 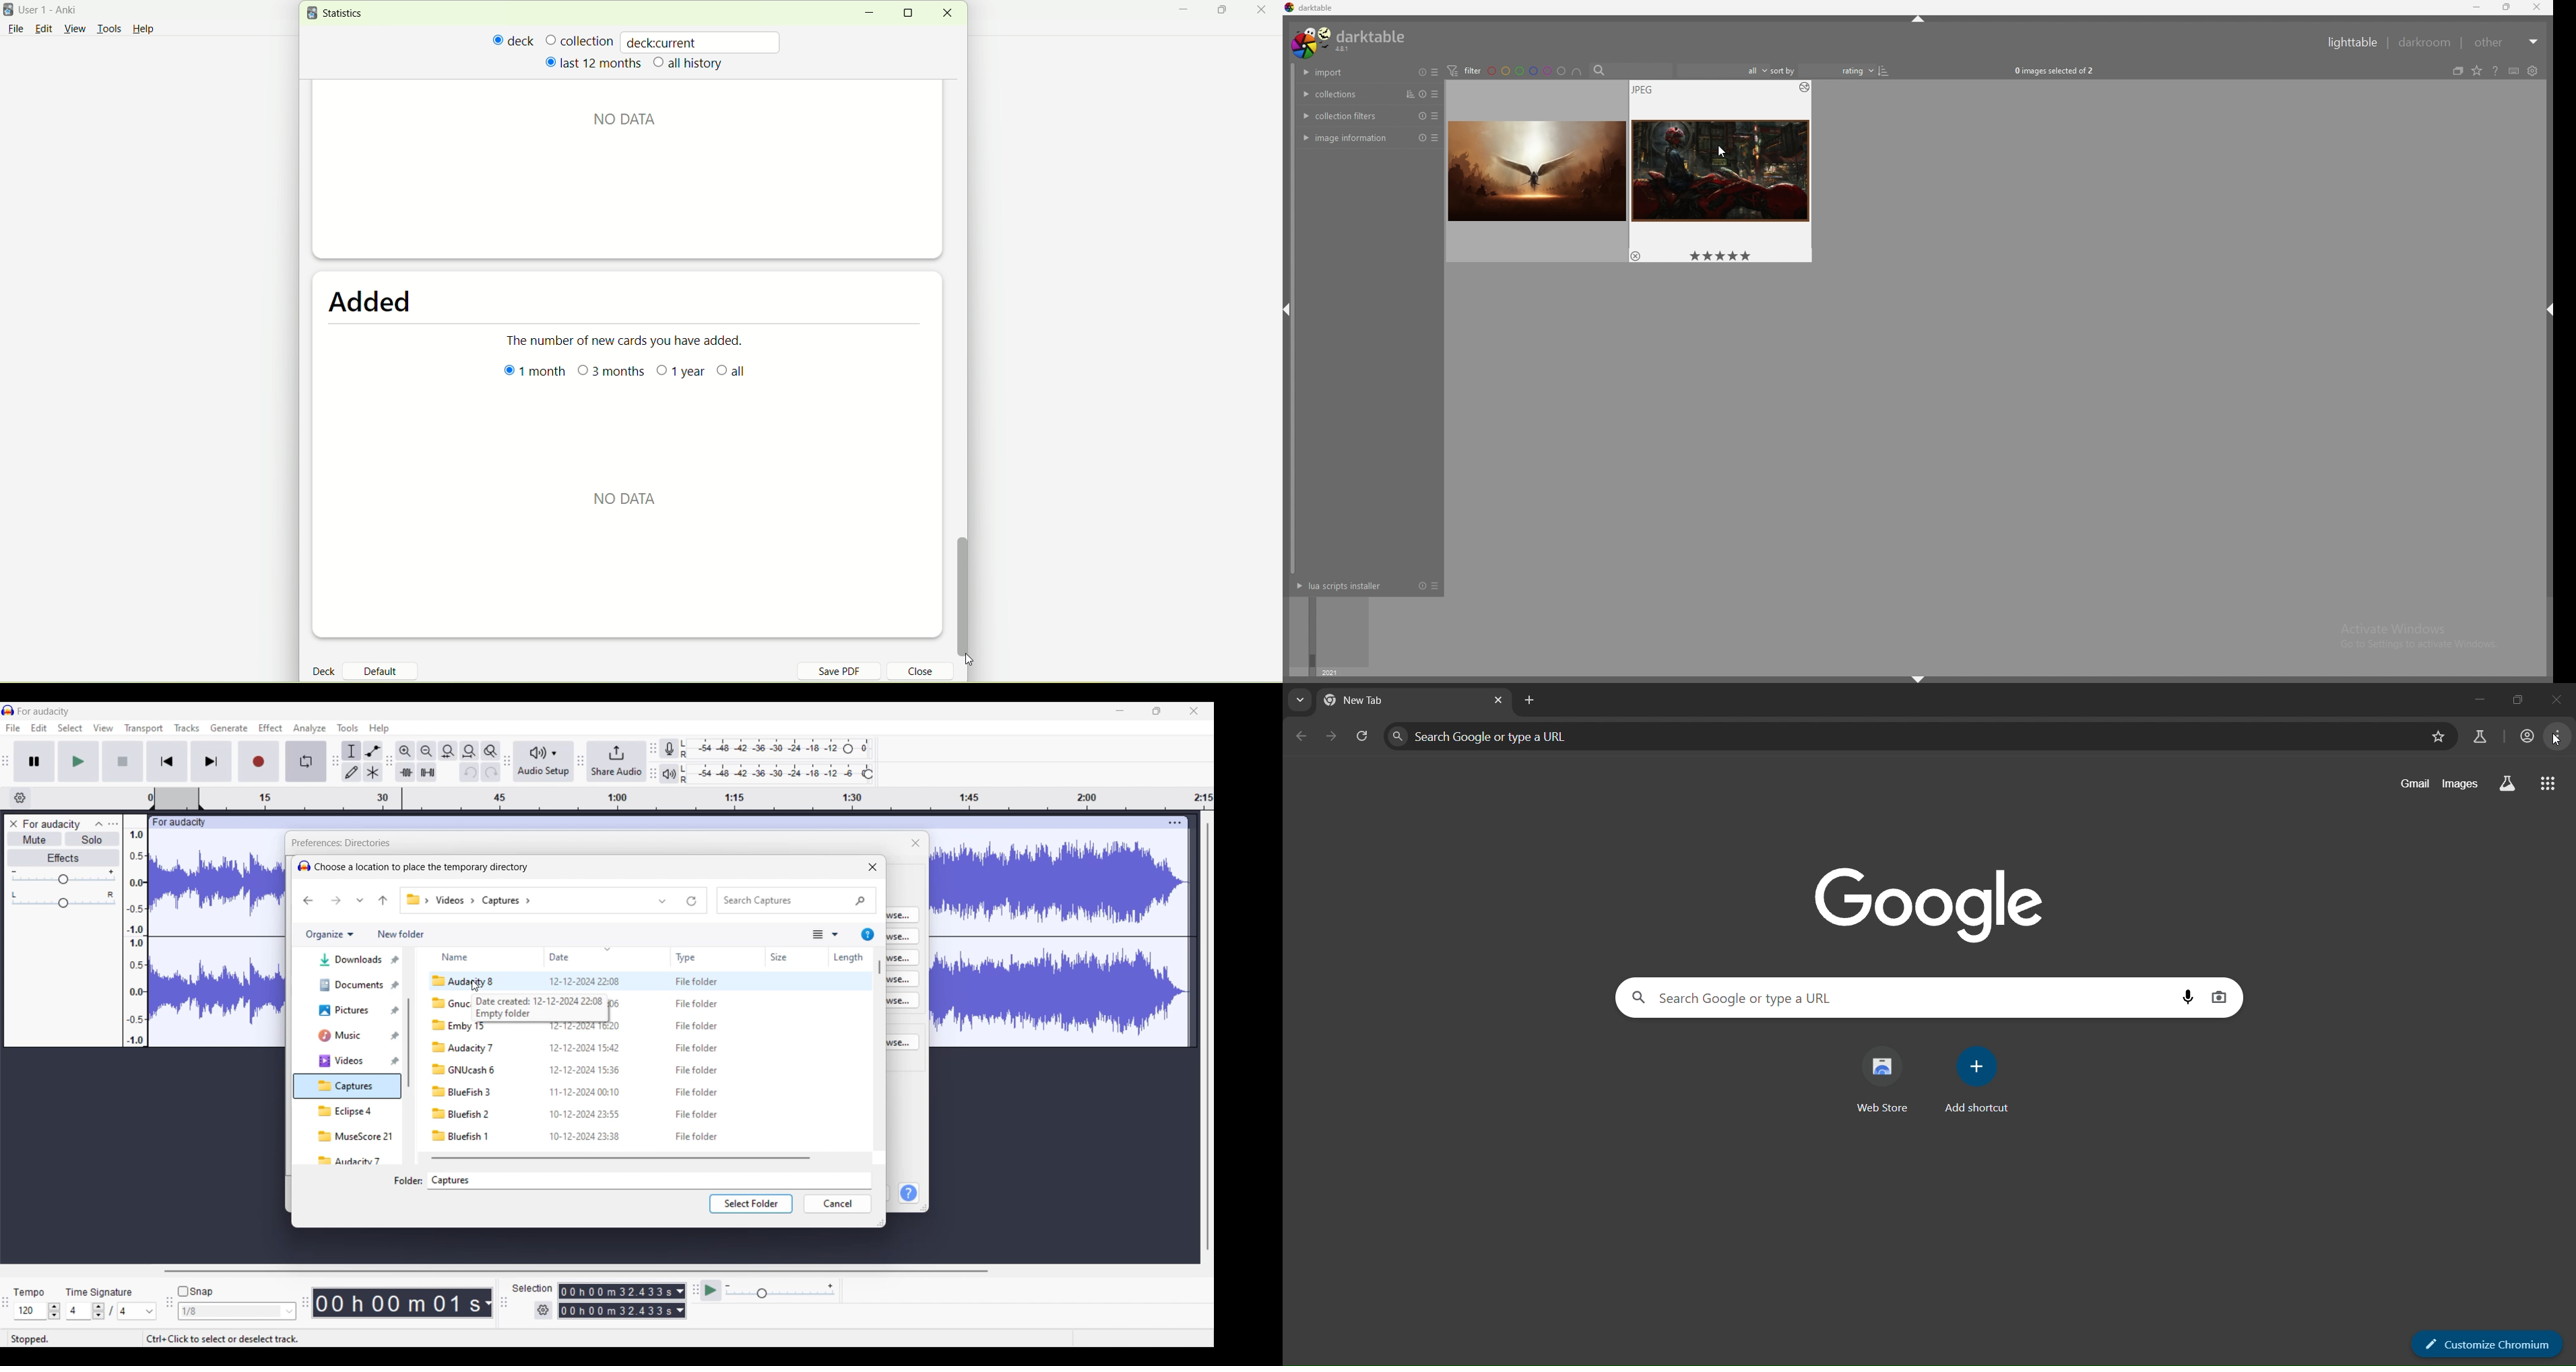 What do you see at coordinates (1336, 671) in the screenshot?
I see `year` at bounding box center [1336, 671].